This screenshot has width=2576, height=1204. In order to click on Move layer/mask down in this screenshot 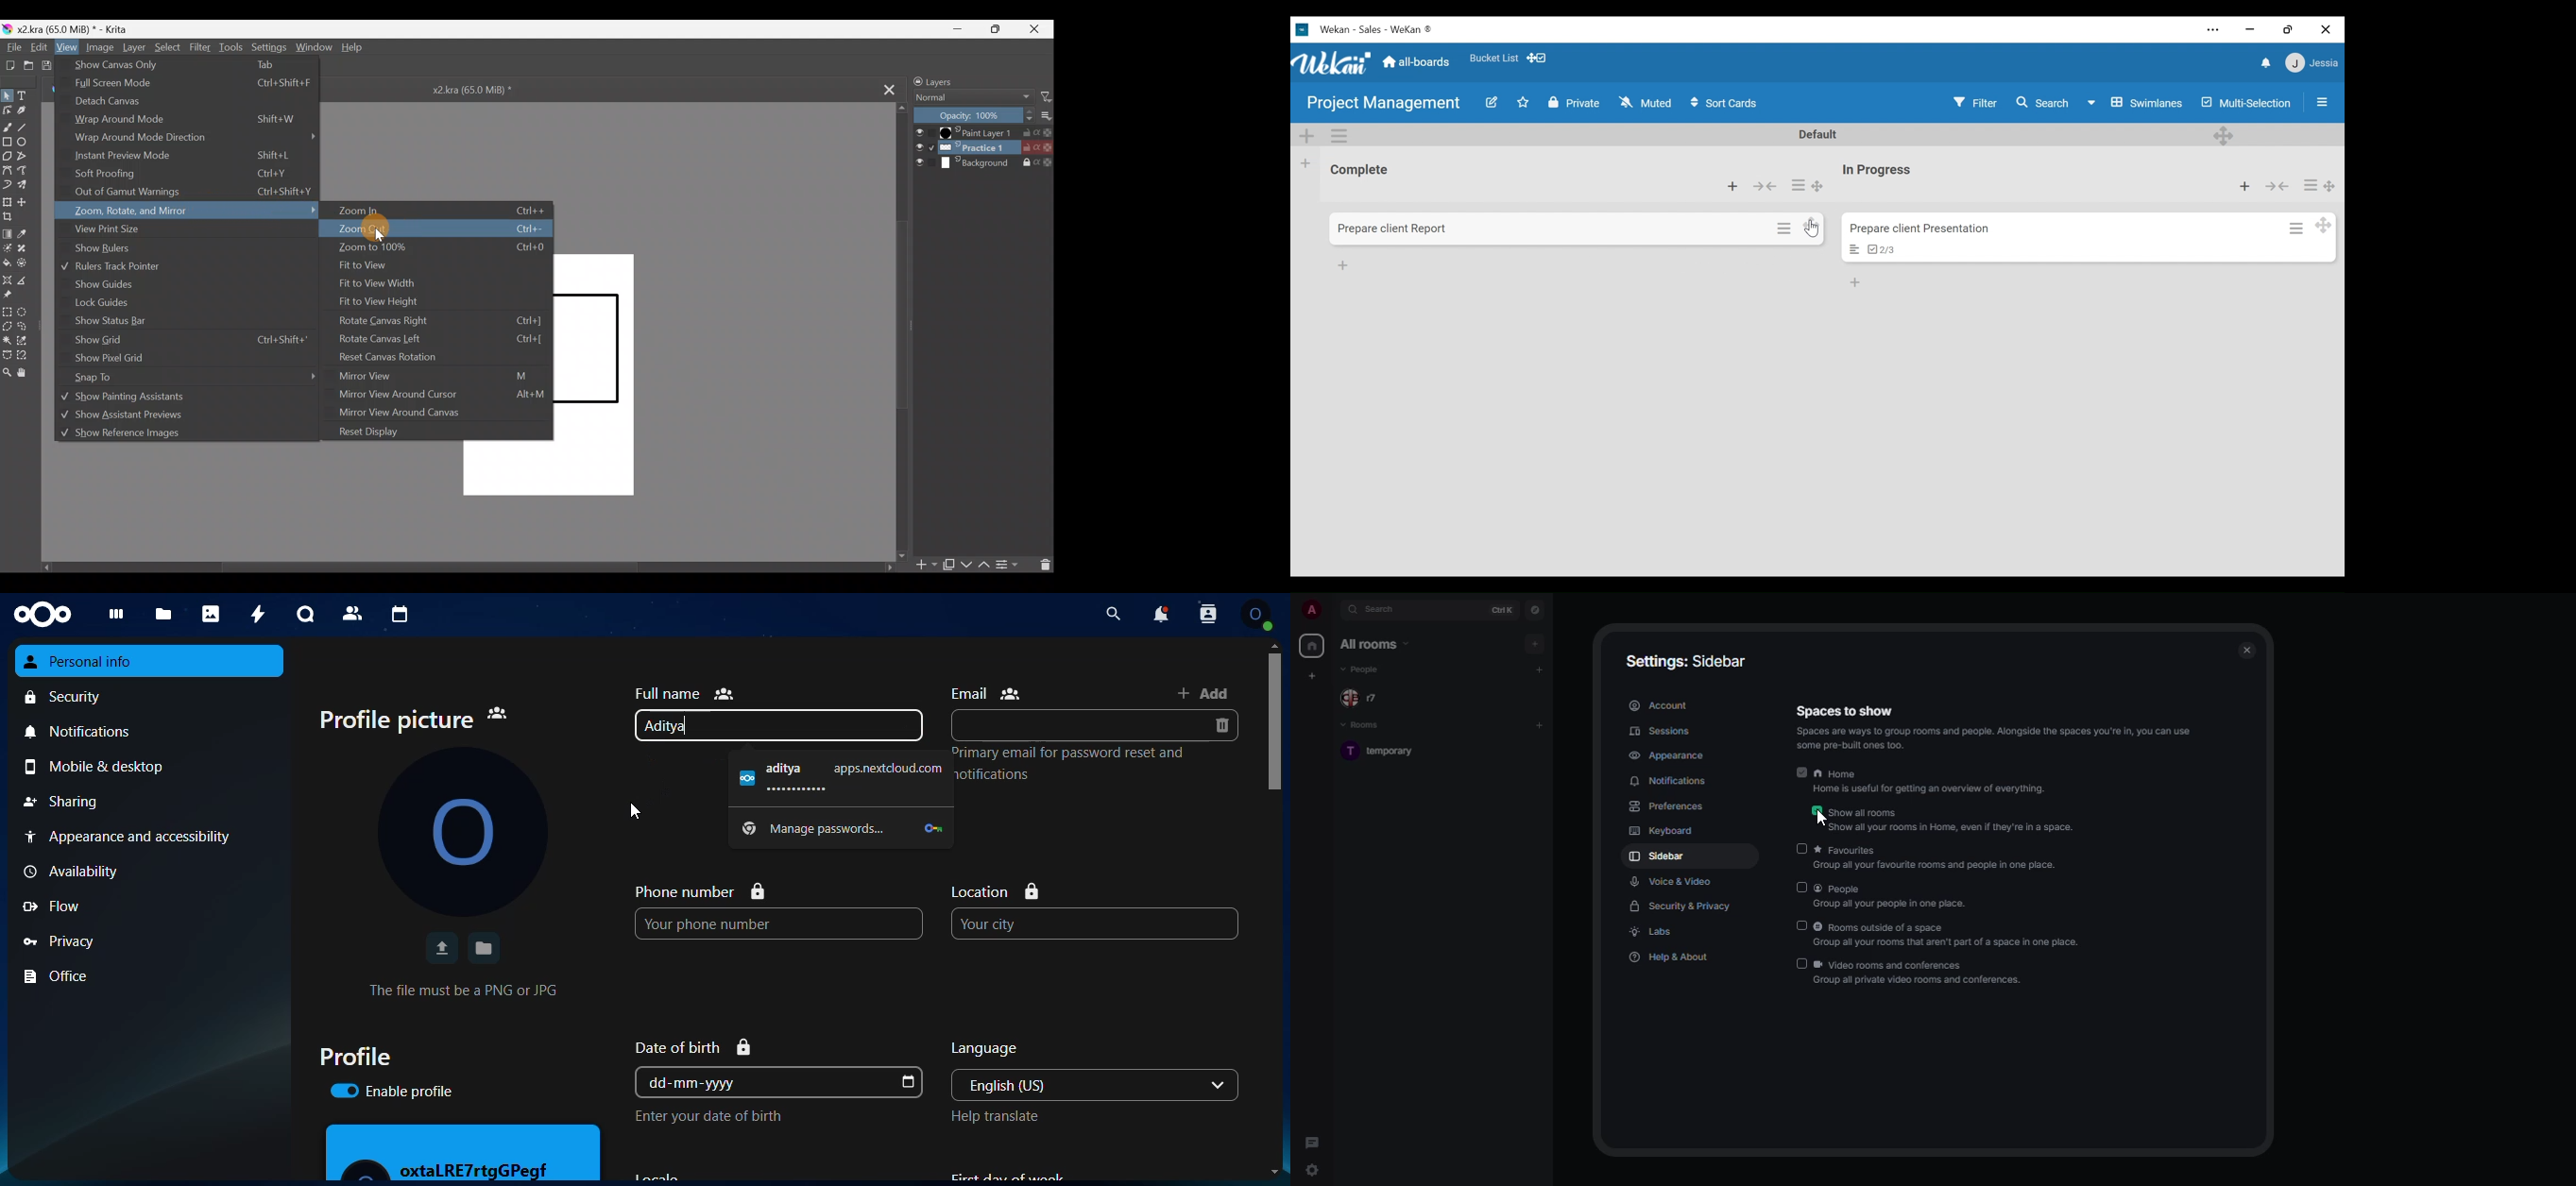, I will do `click(967, 565)`.